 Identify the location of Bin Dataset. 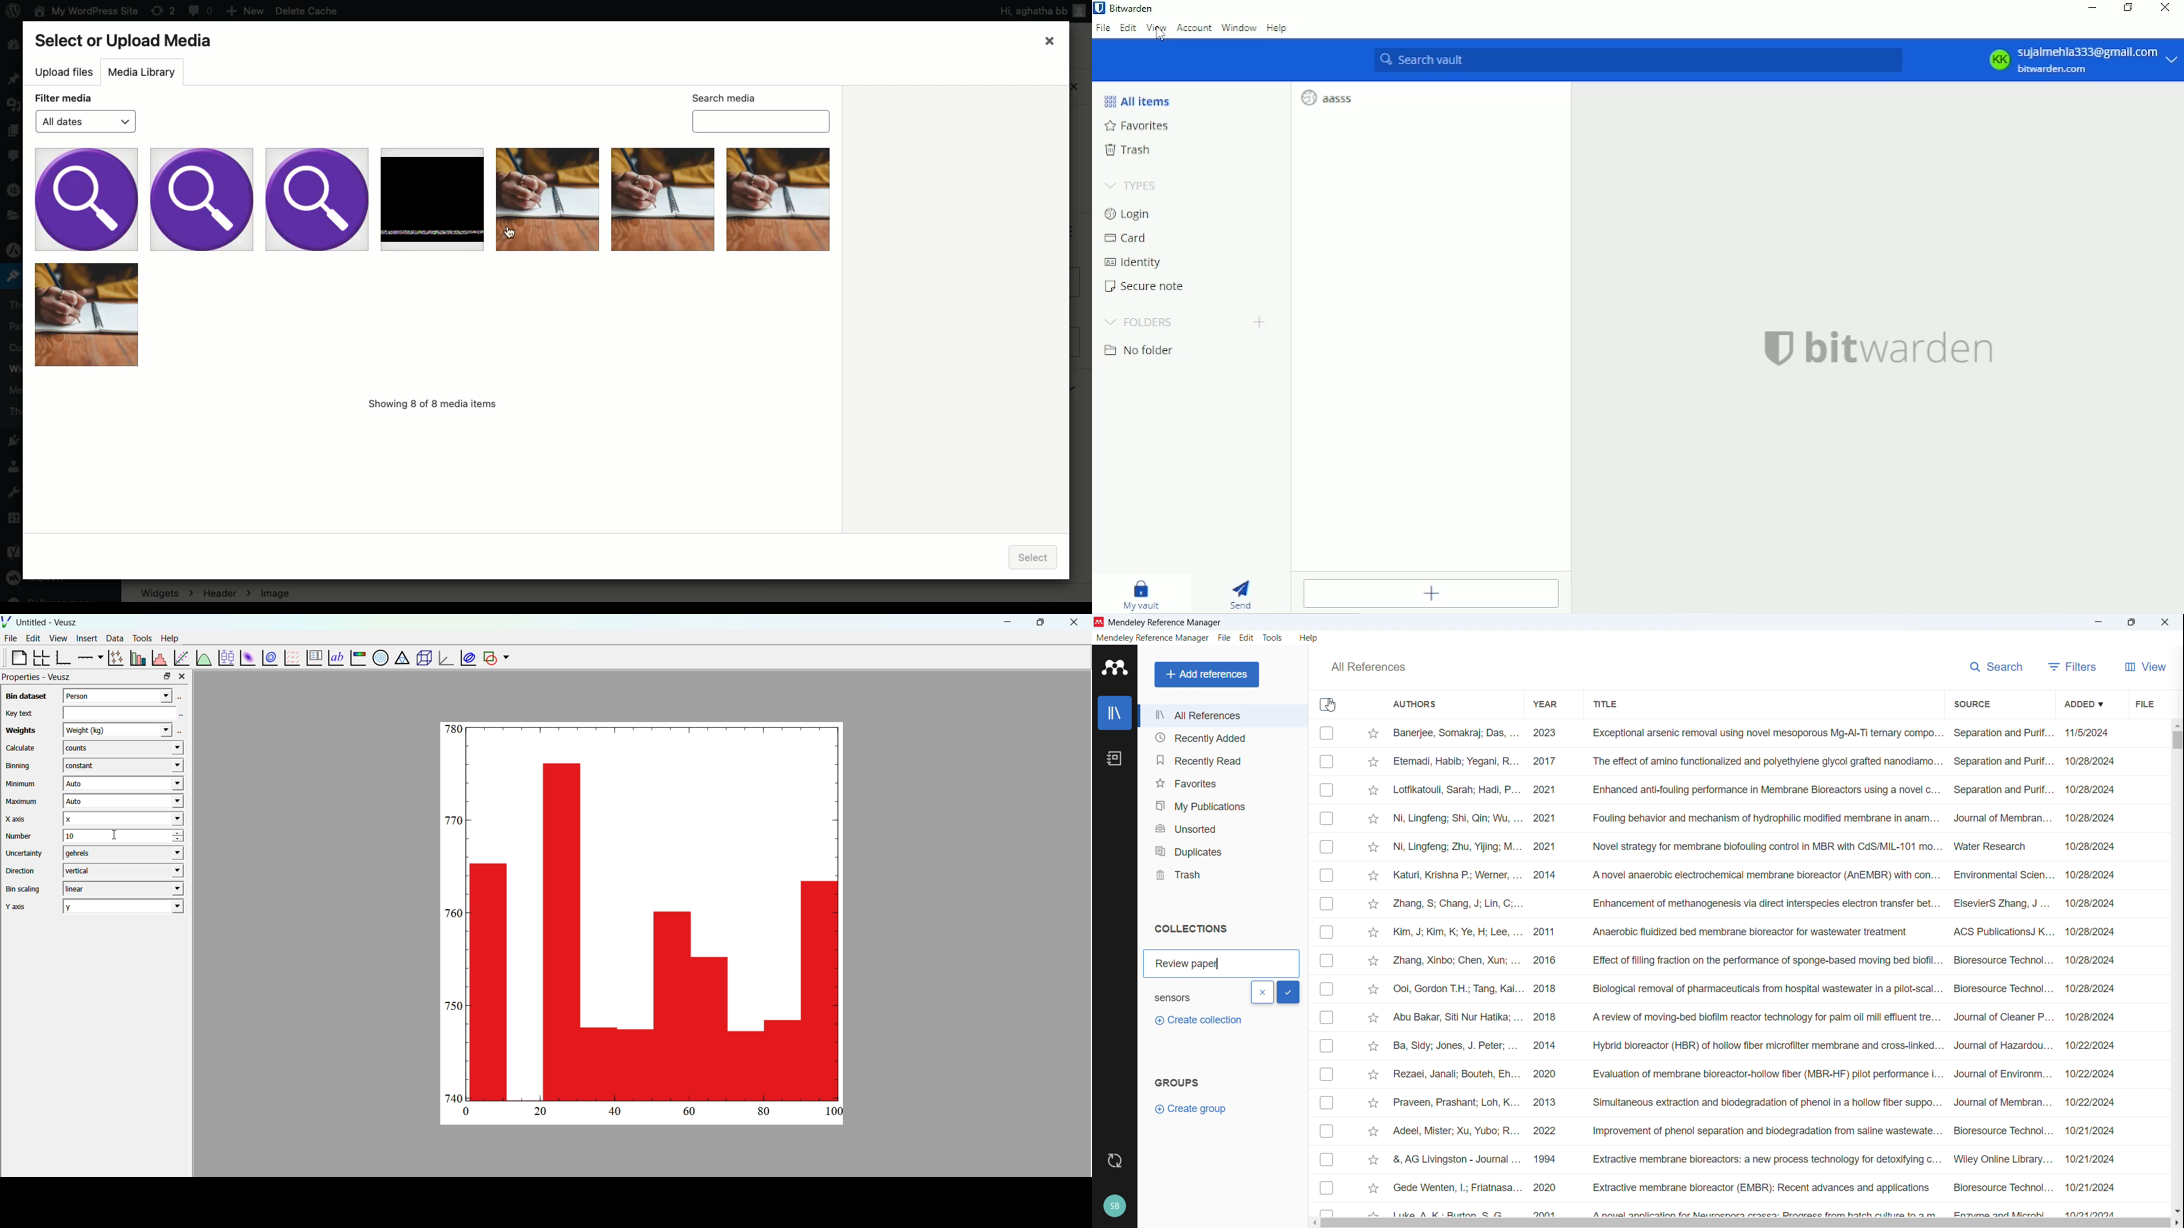
(24, 696).